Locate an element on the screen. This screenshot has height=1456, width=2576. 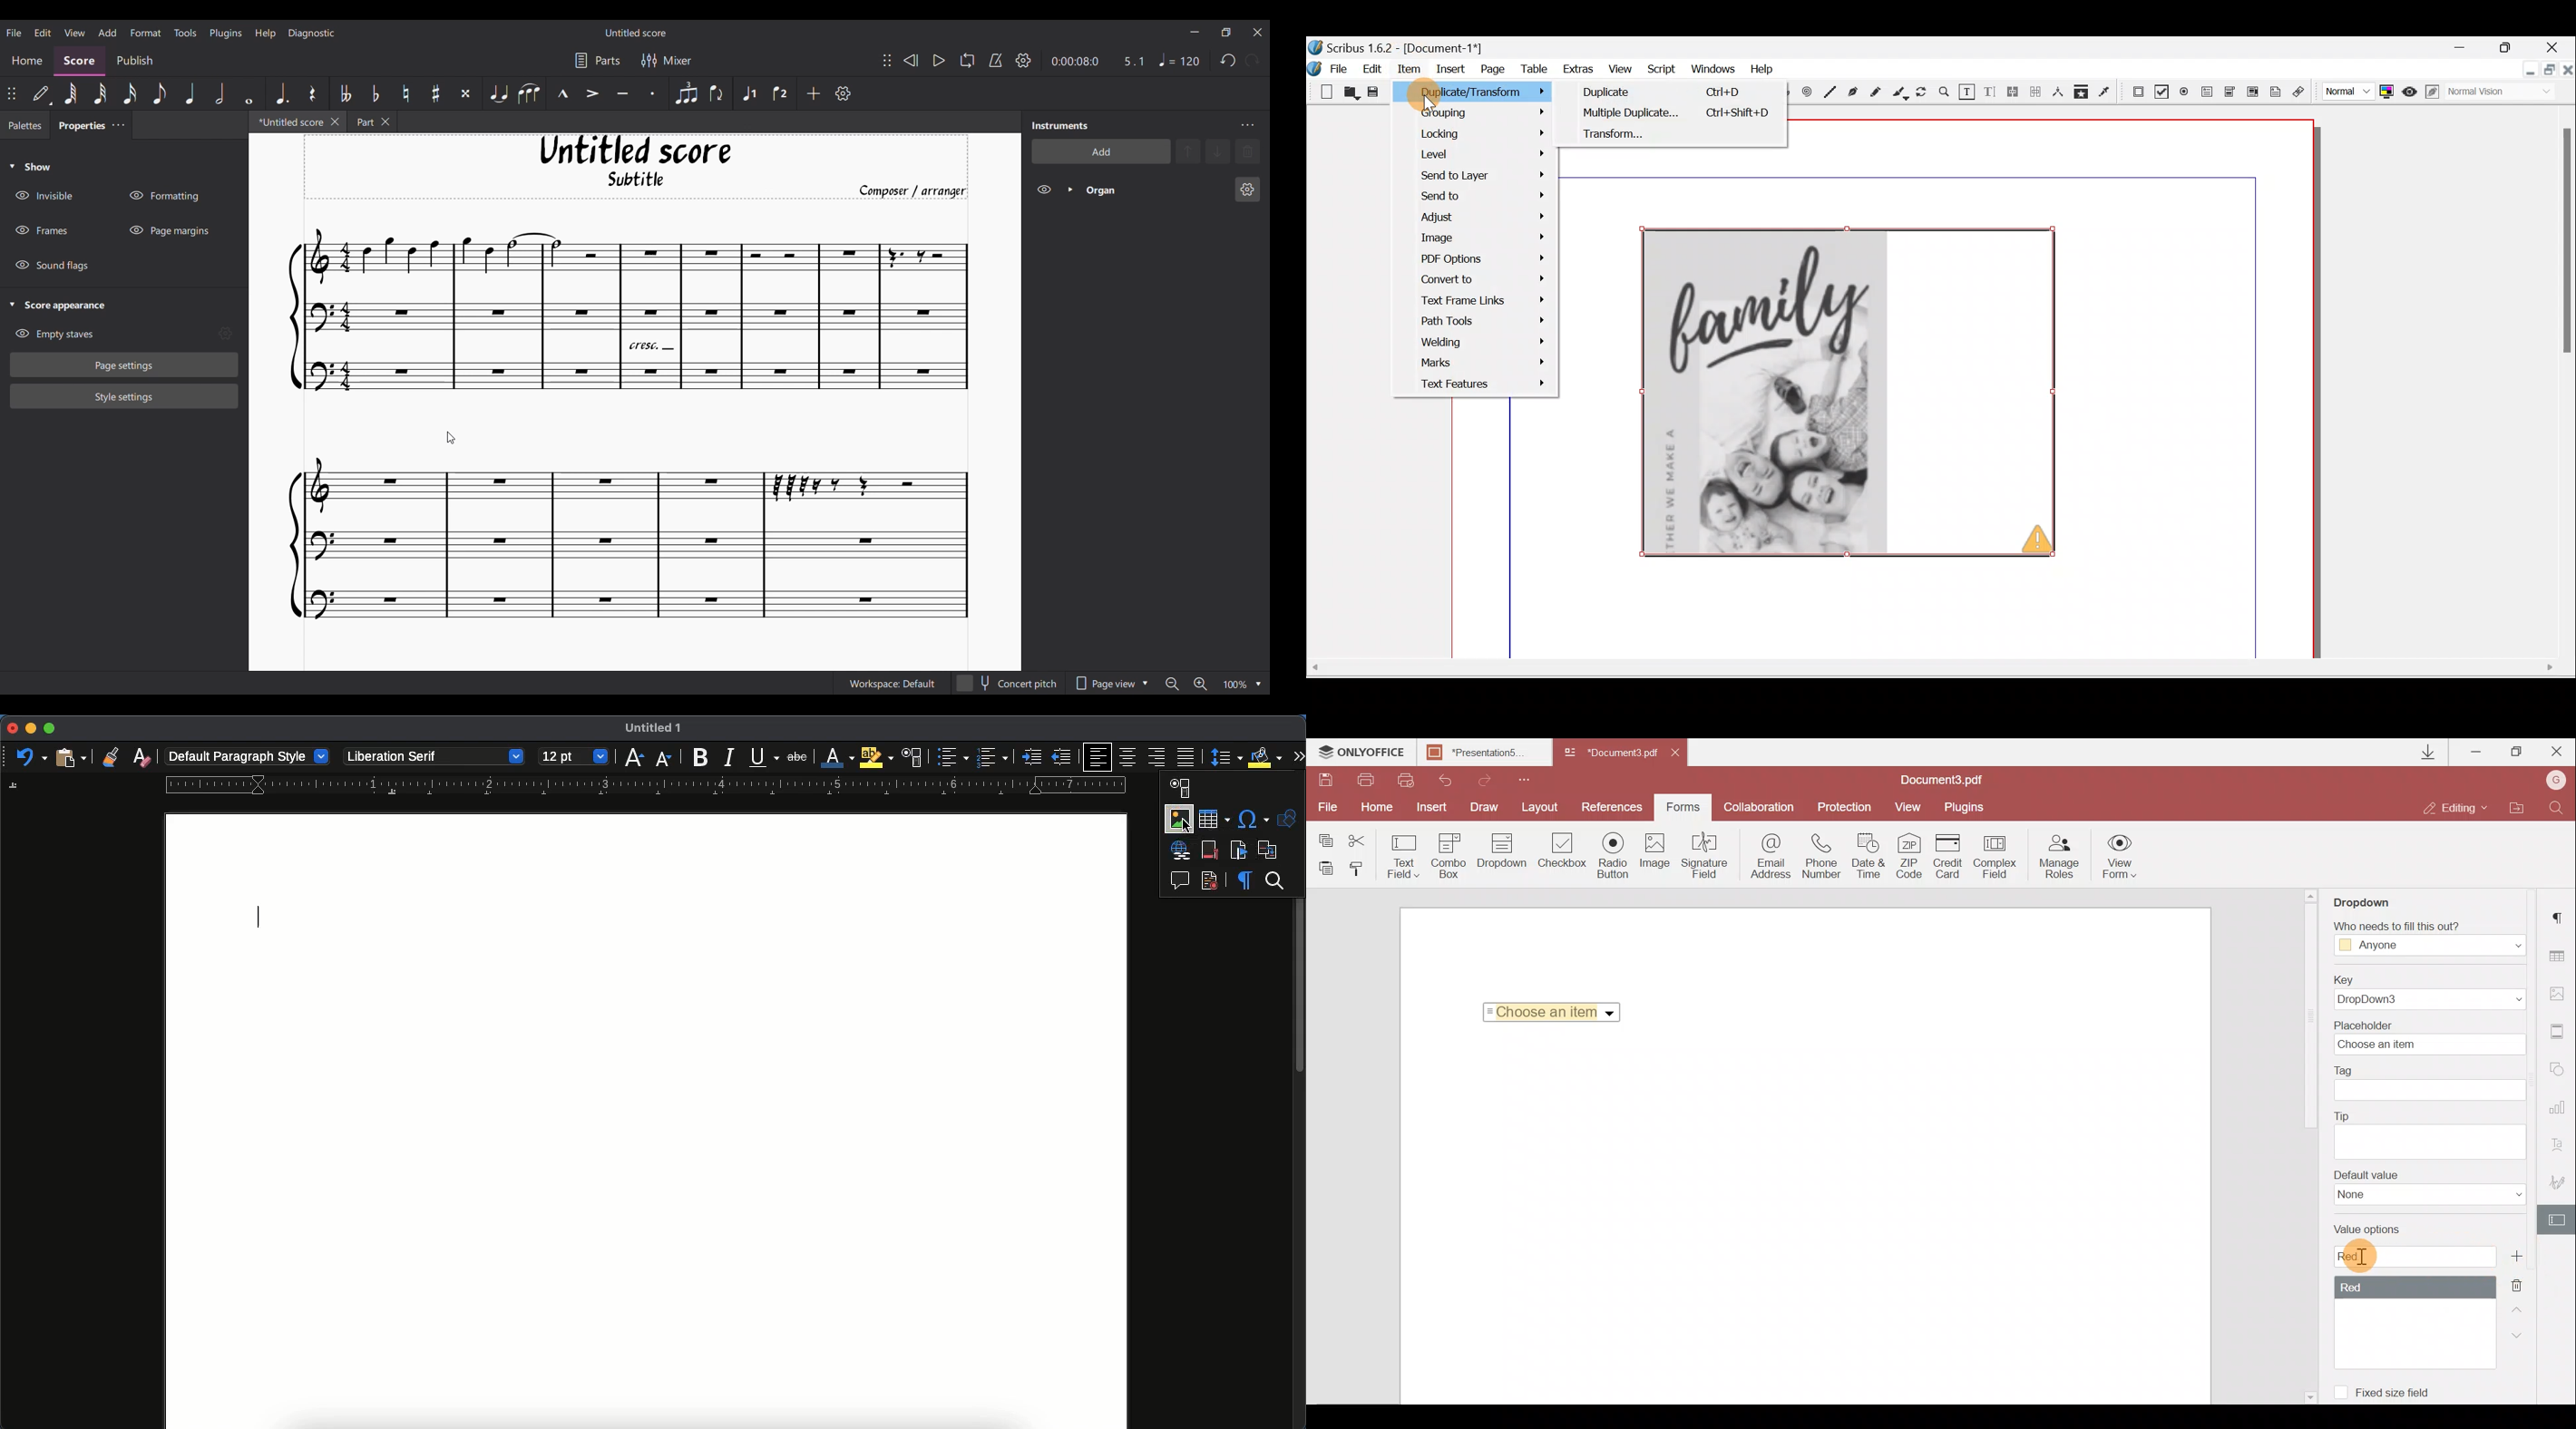
Panel title is located at coordinates (1061, 125).